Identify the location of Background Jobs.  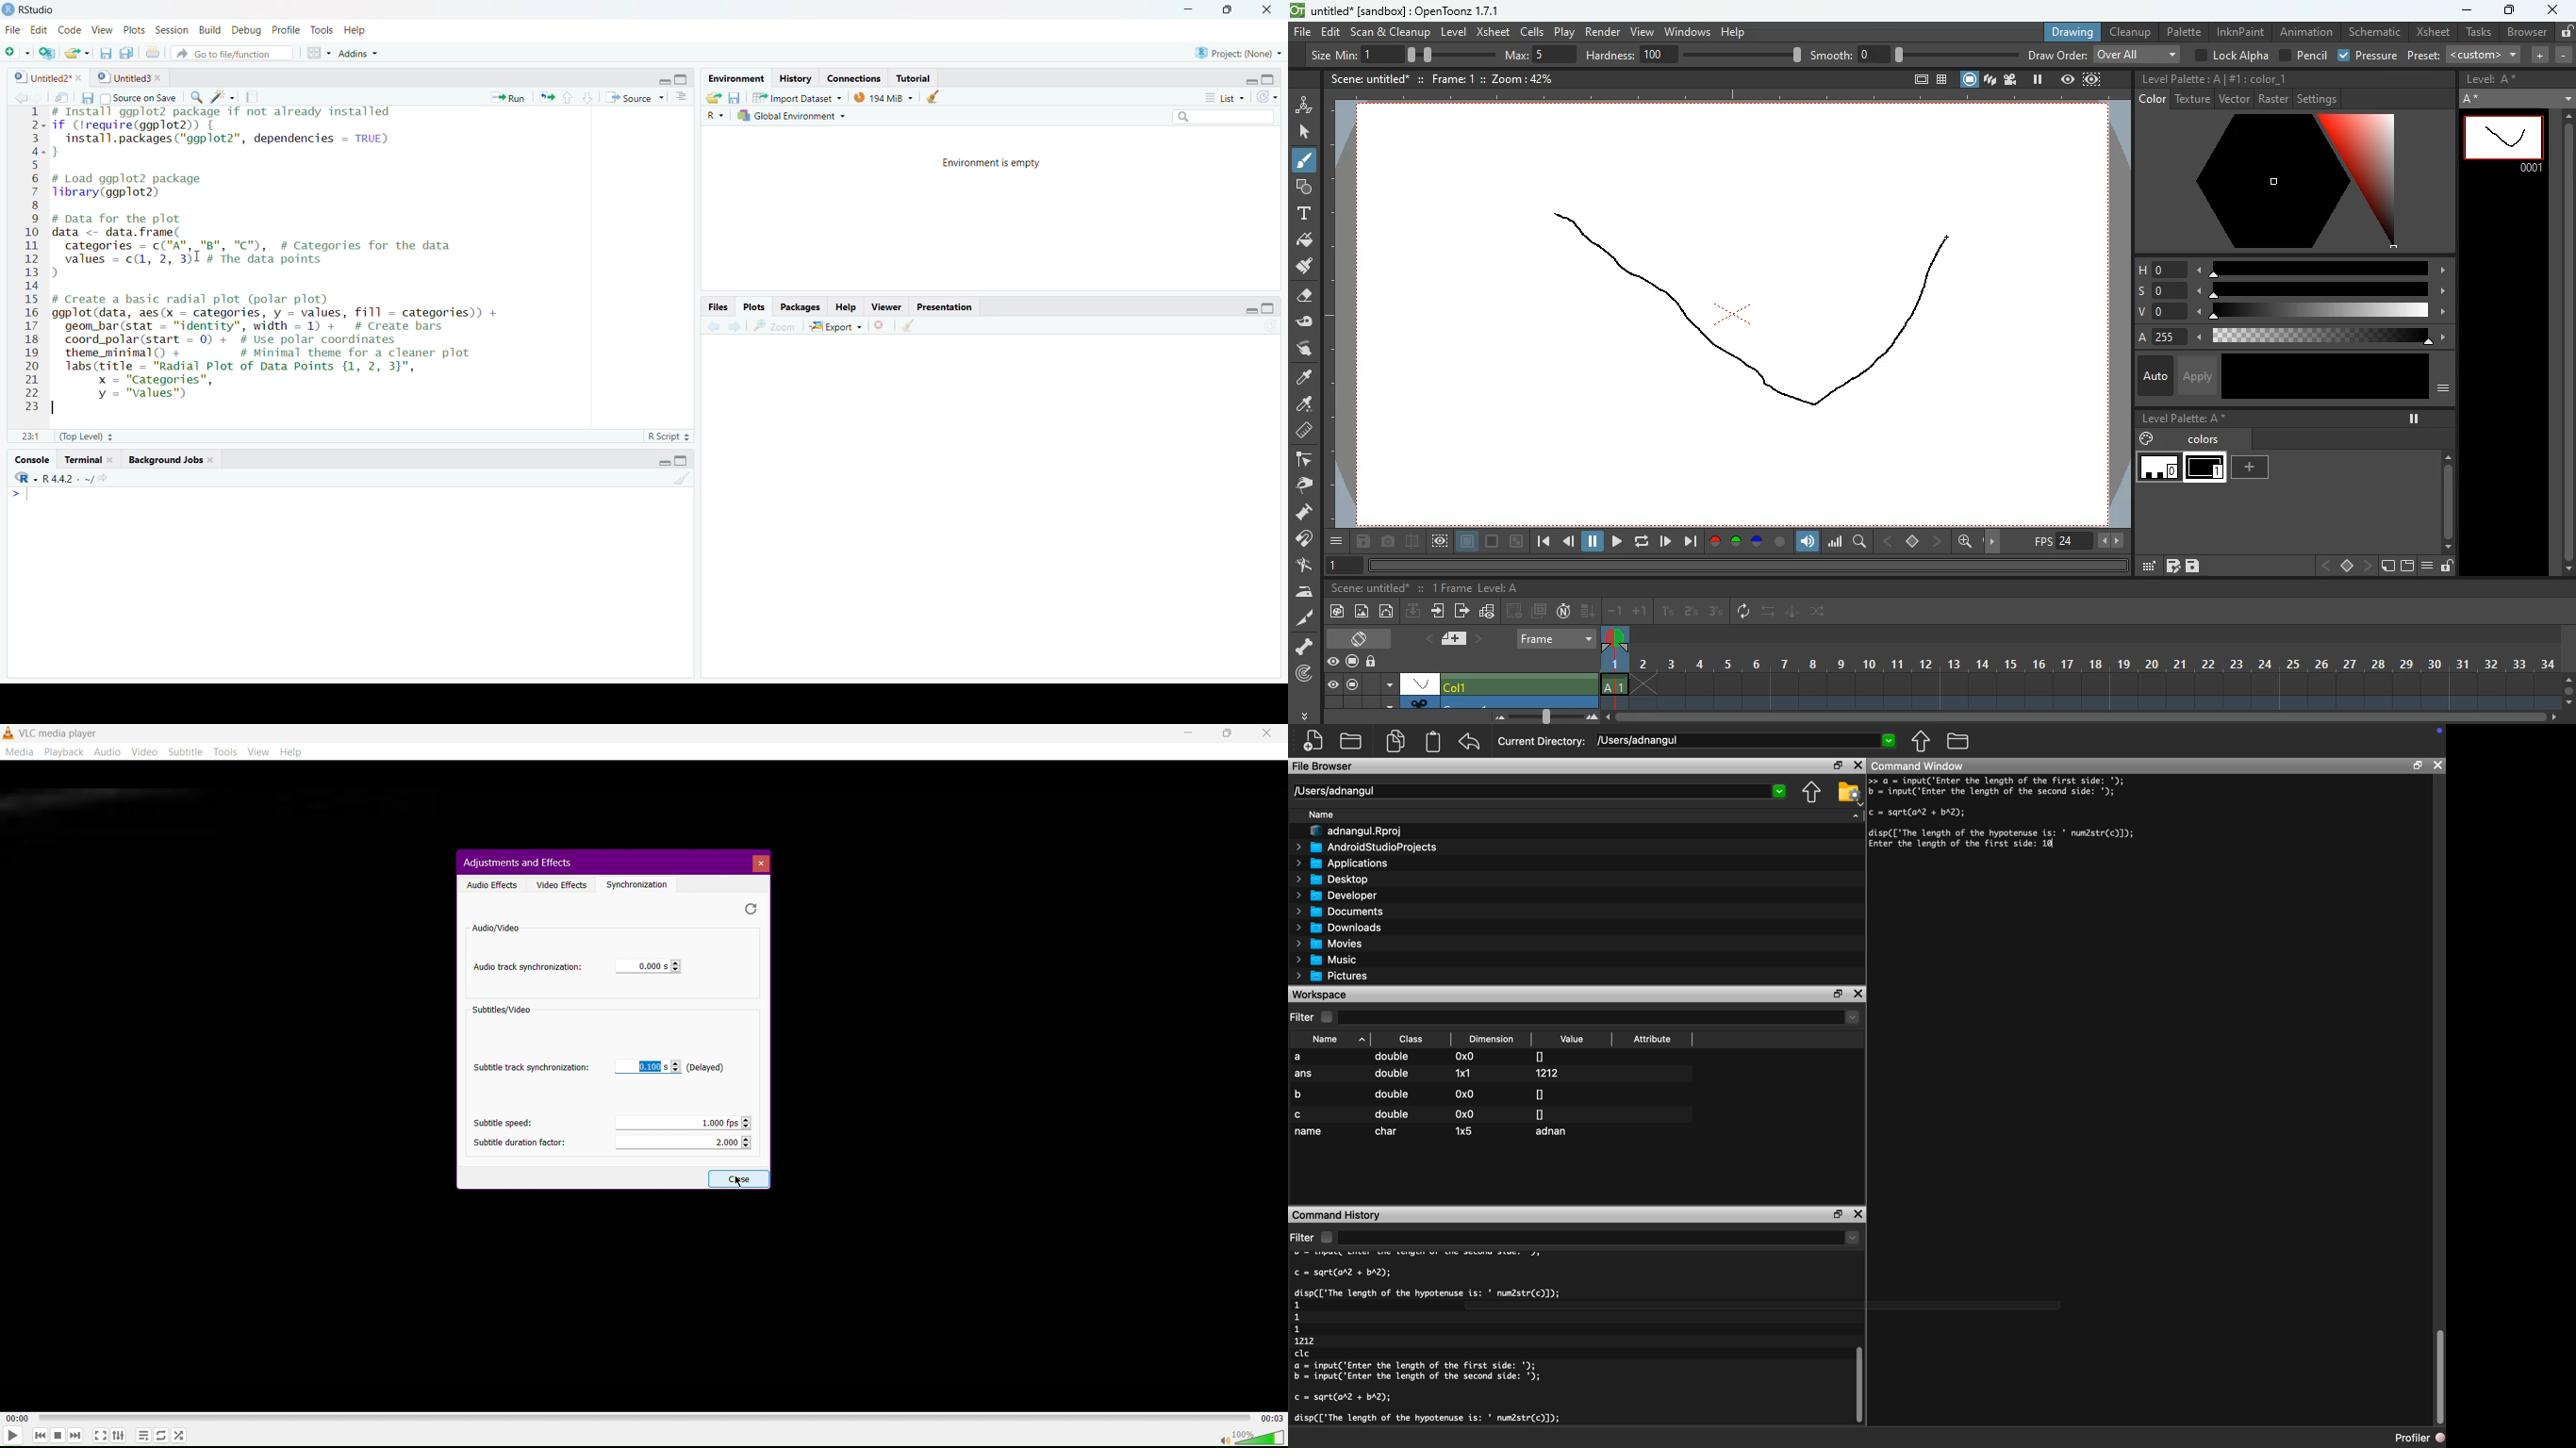
(173, 462).